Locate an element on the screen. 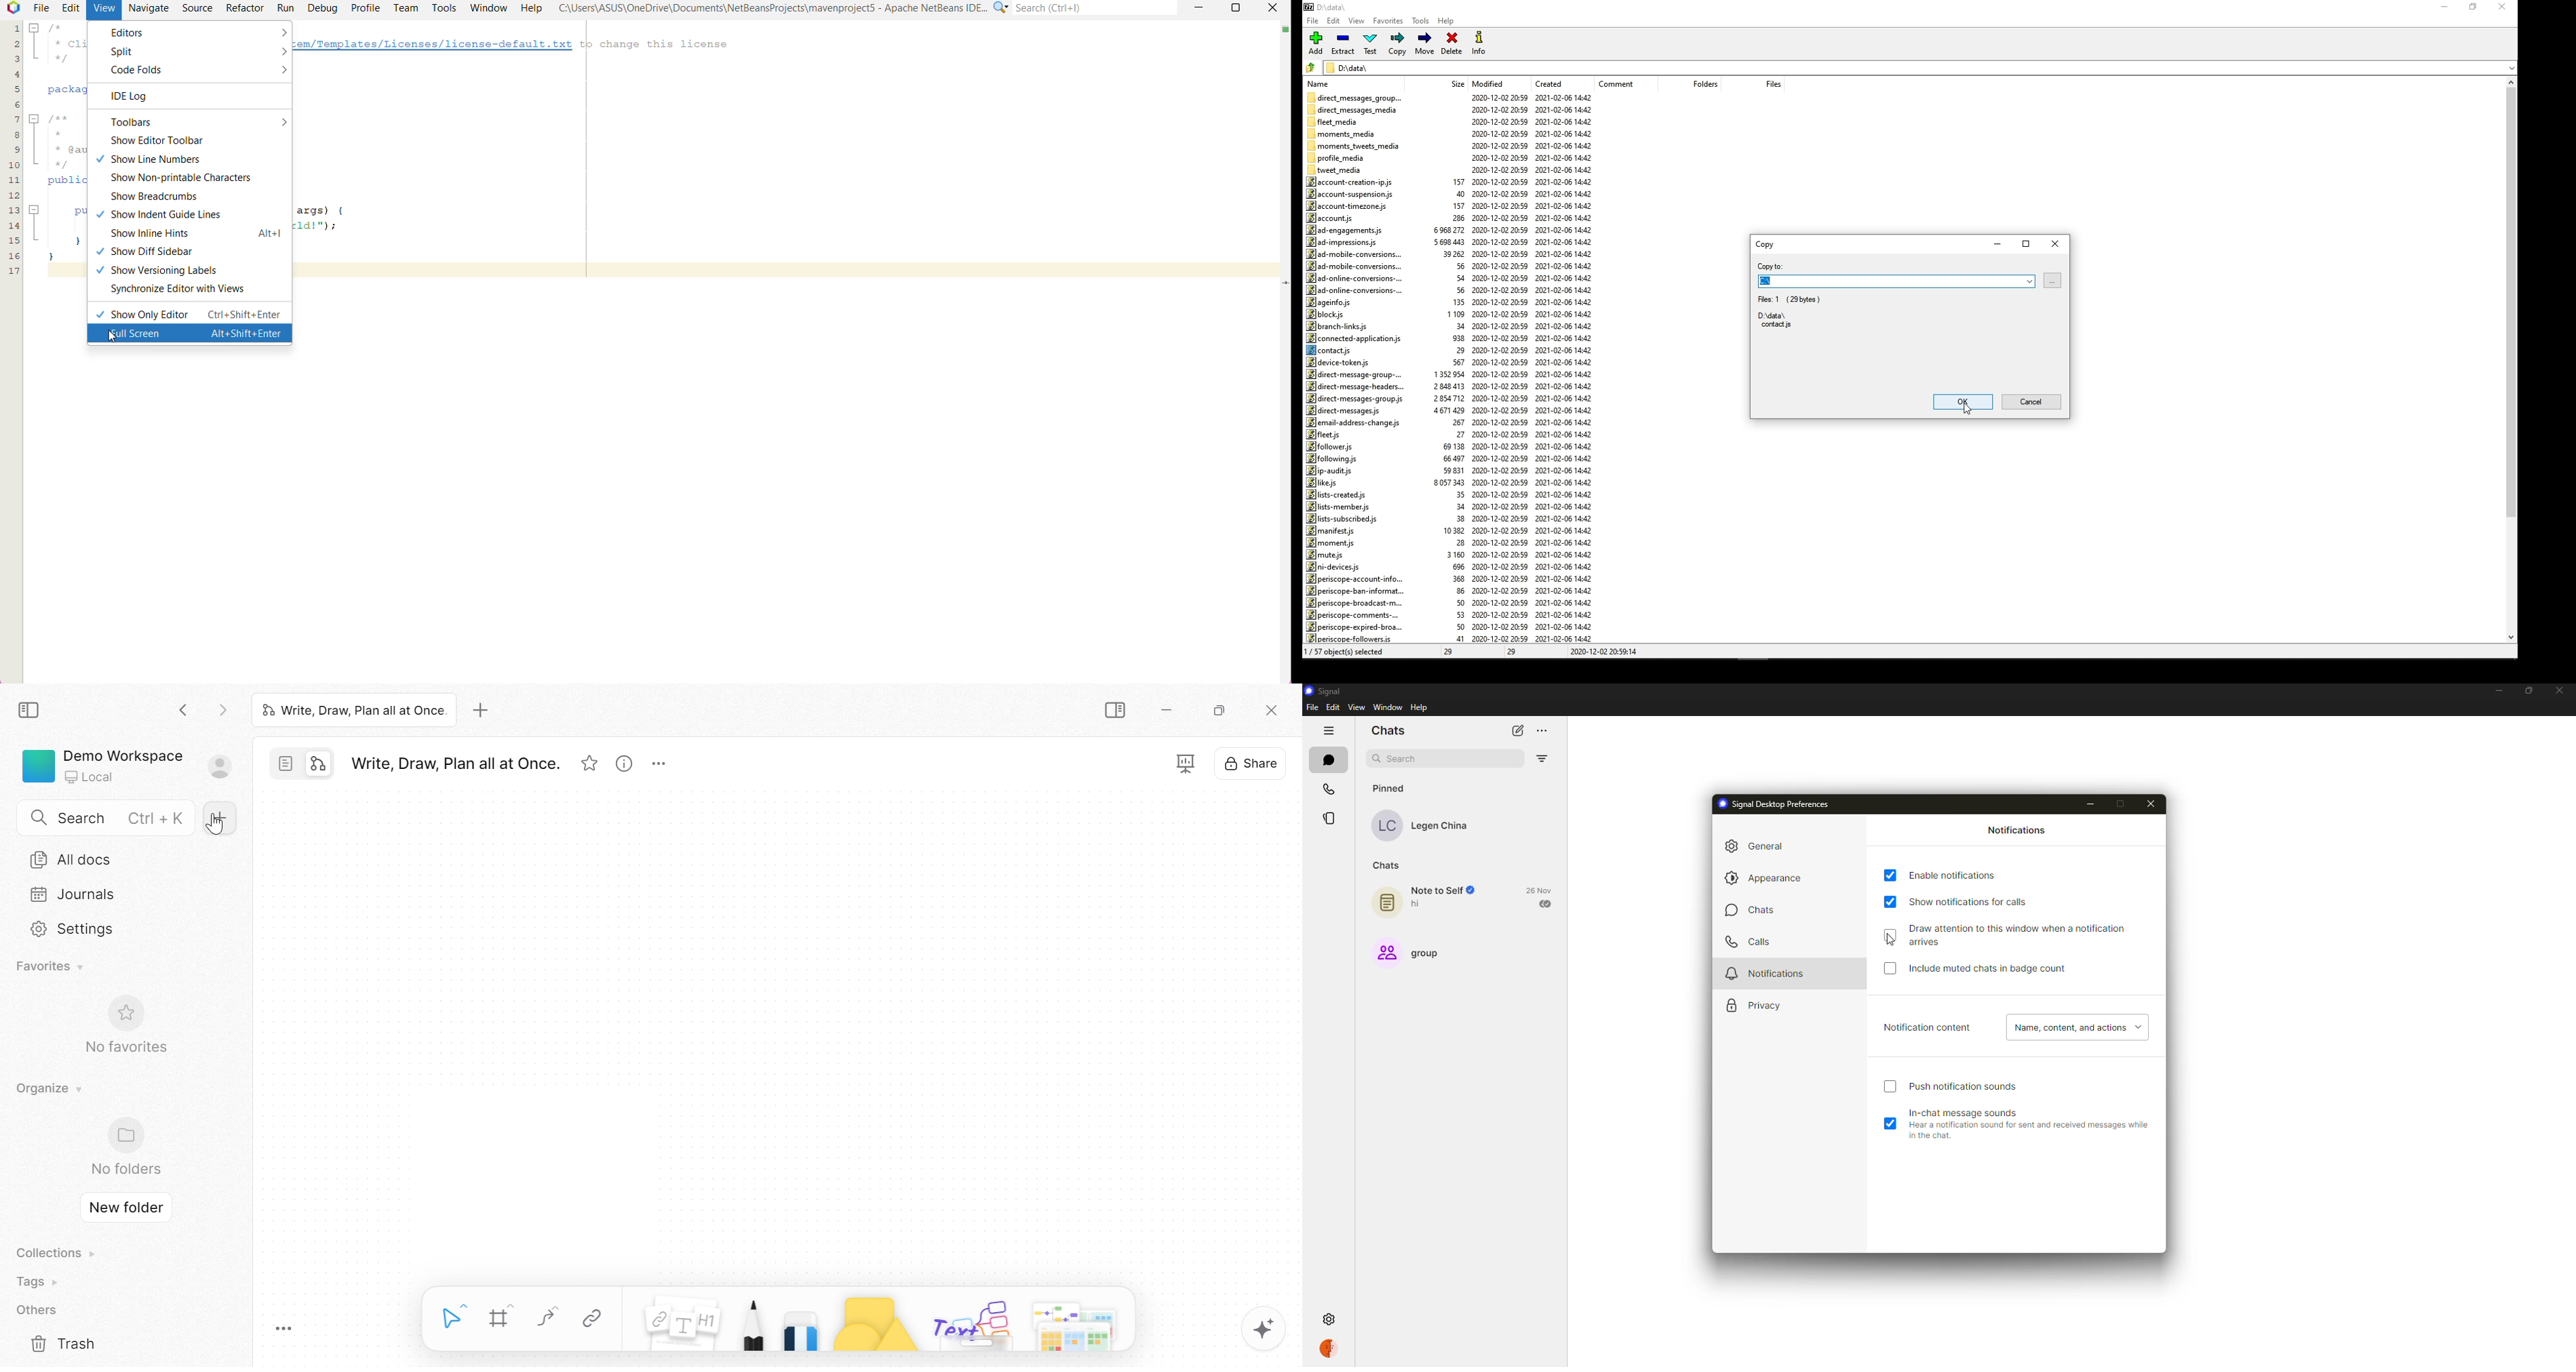 The width and height of the screenshot is (2576, 1372). appearance is located at coordinates (1769, 879).